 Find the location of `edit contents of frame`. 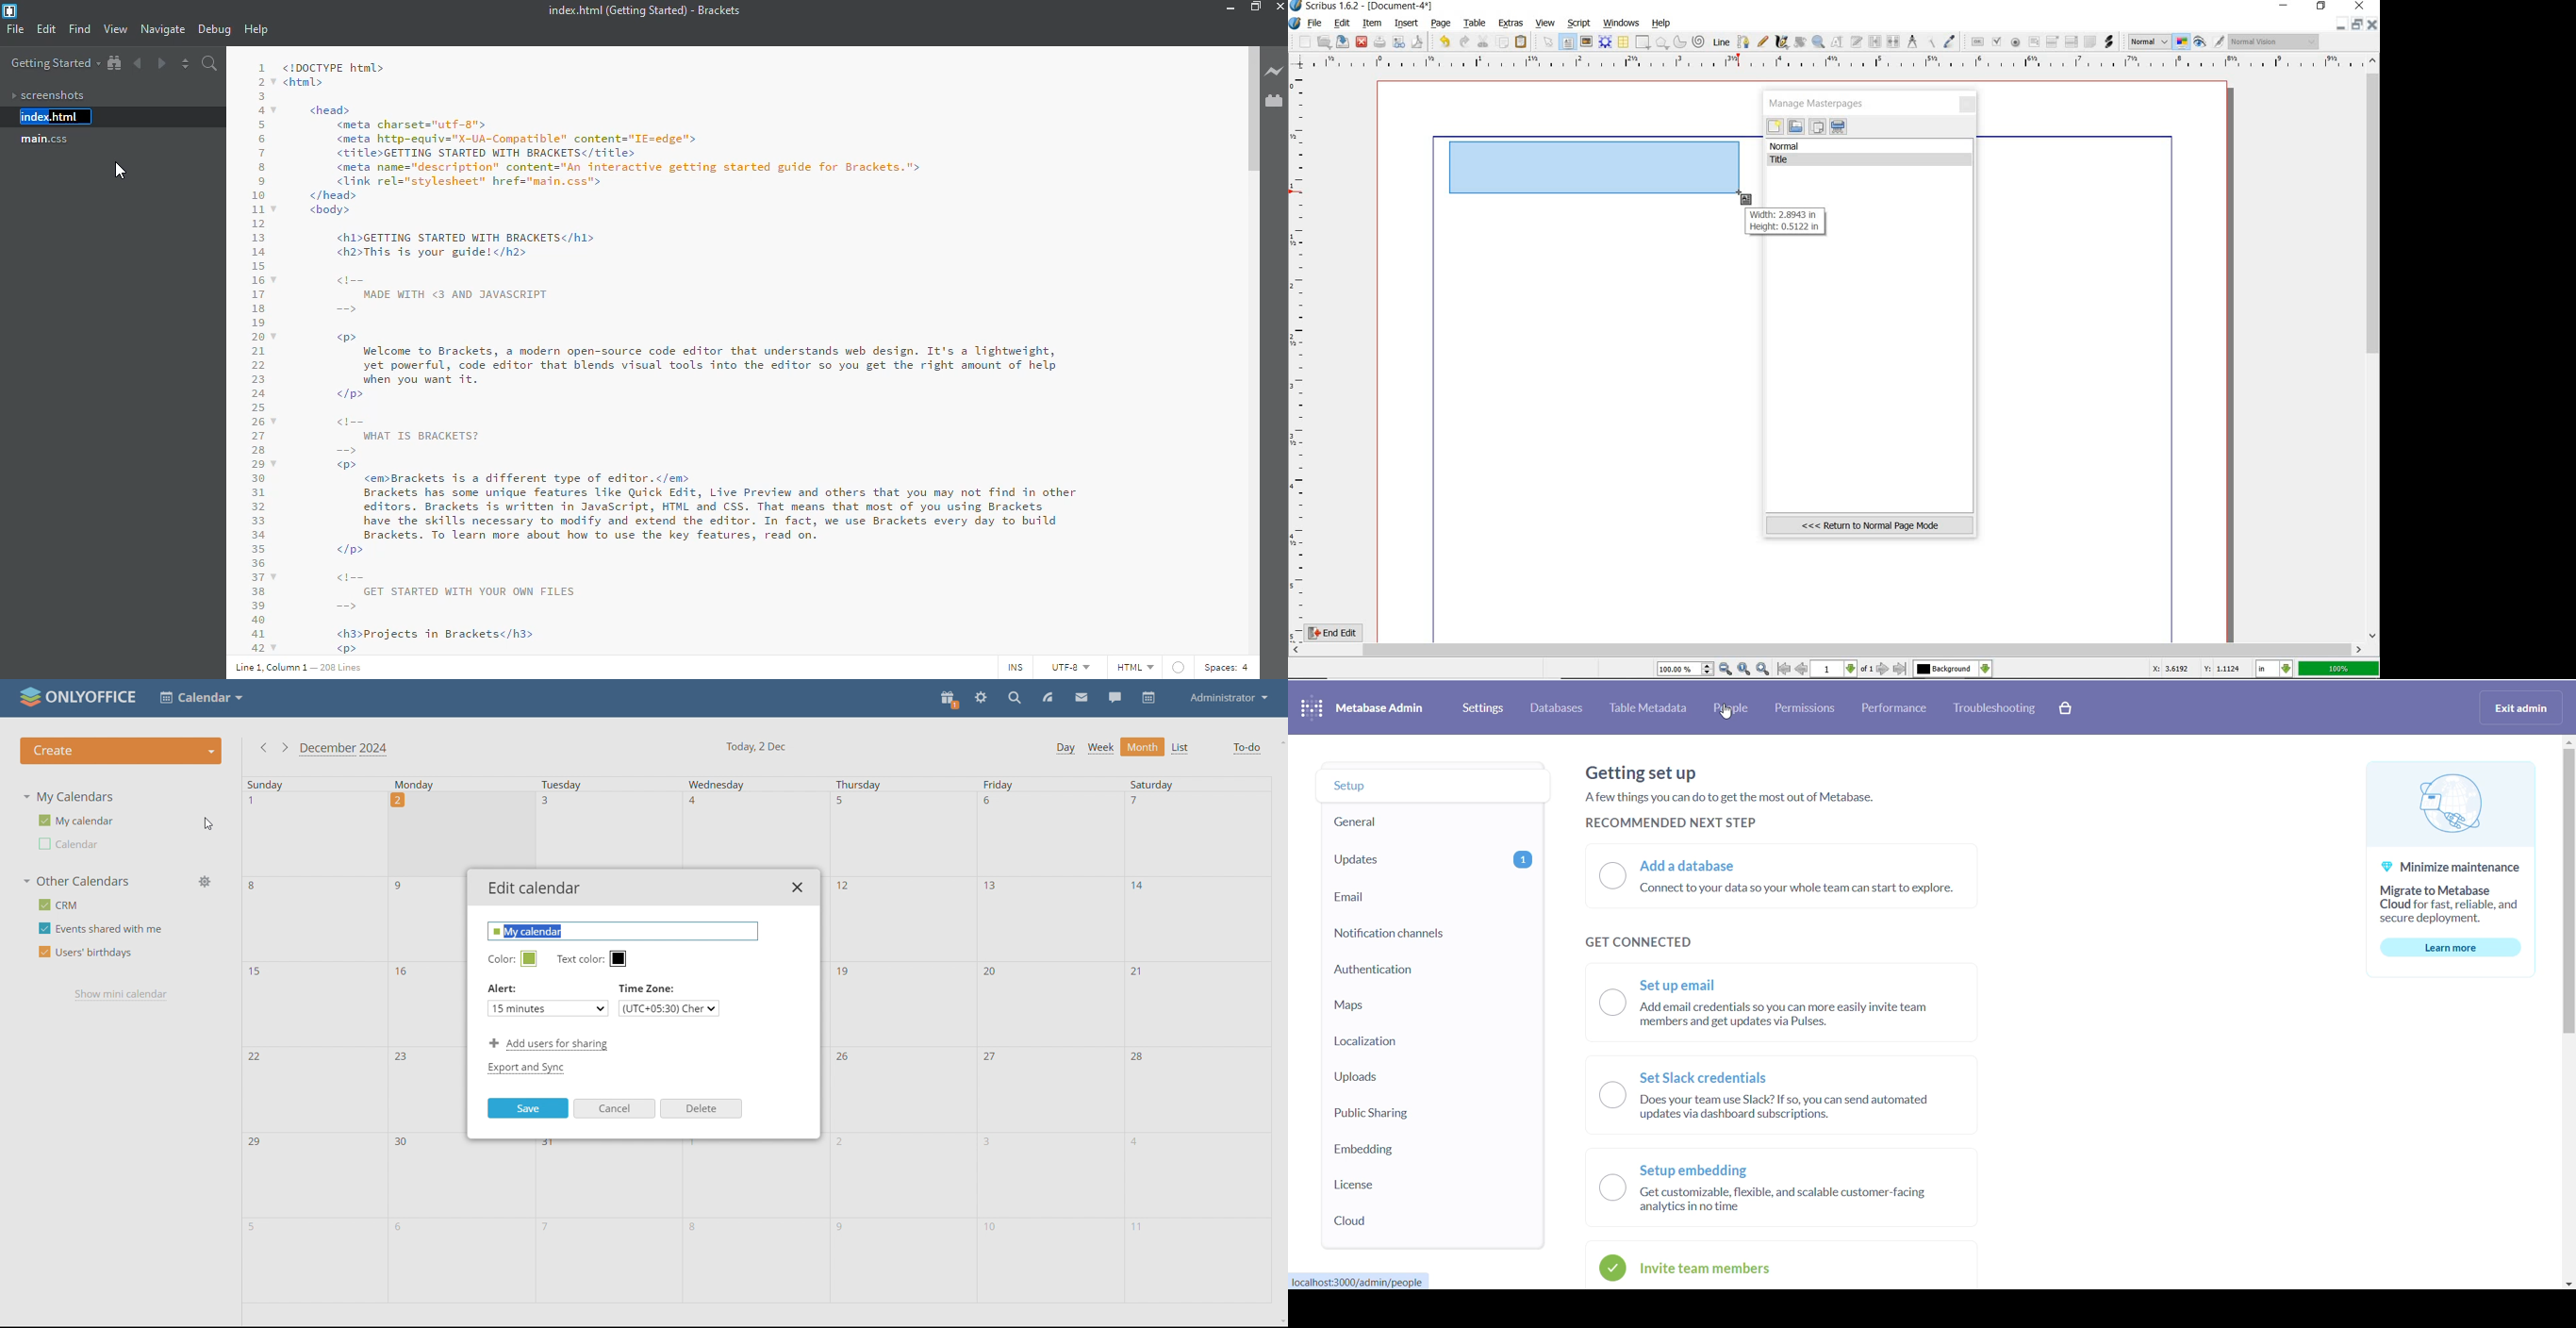

edit contents of frame is located at coordinates (1839, 43).